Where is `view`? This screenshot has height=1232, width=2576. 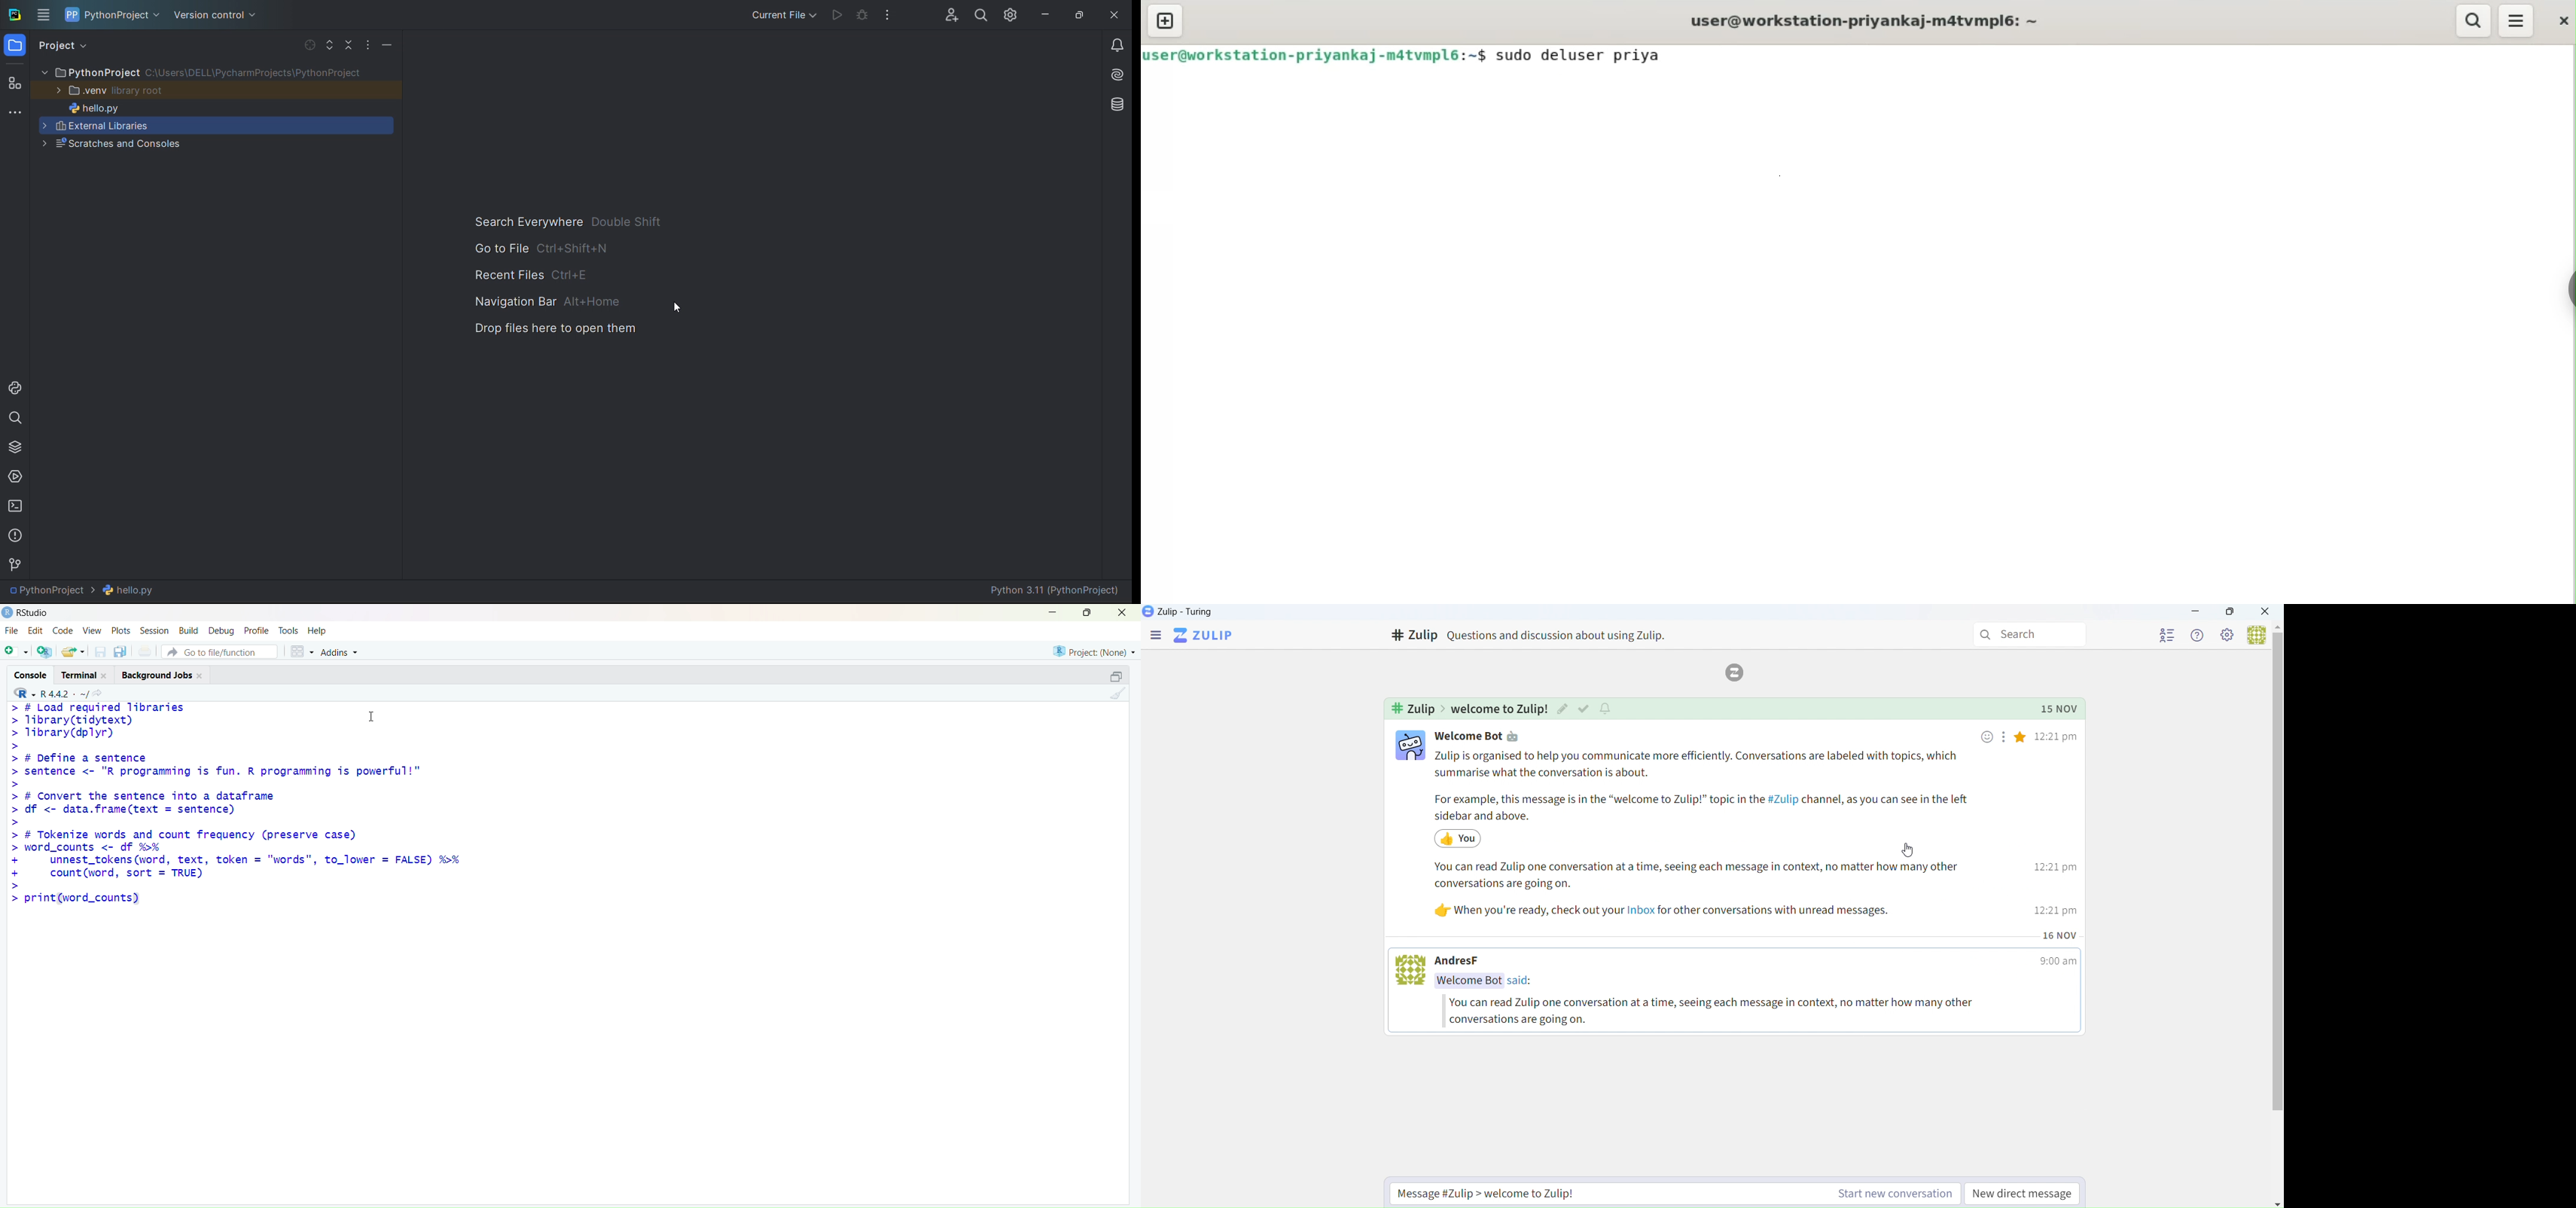
view is located at coordinates (93, 630).